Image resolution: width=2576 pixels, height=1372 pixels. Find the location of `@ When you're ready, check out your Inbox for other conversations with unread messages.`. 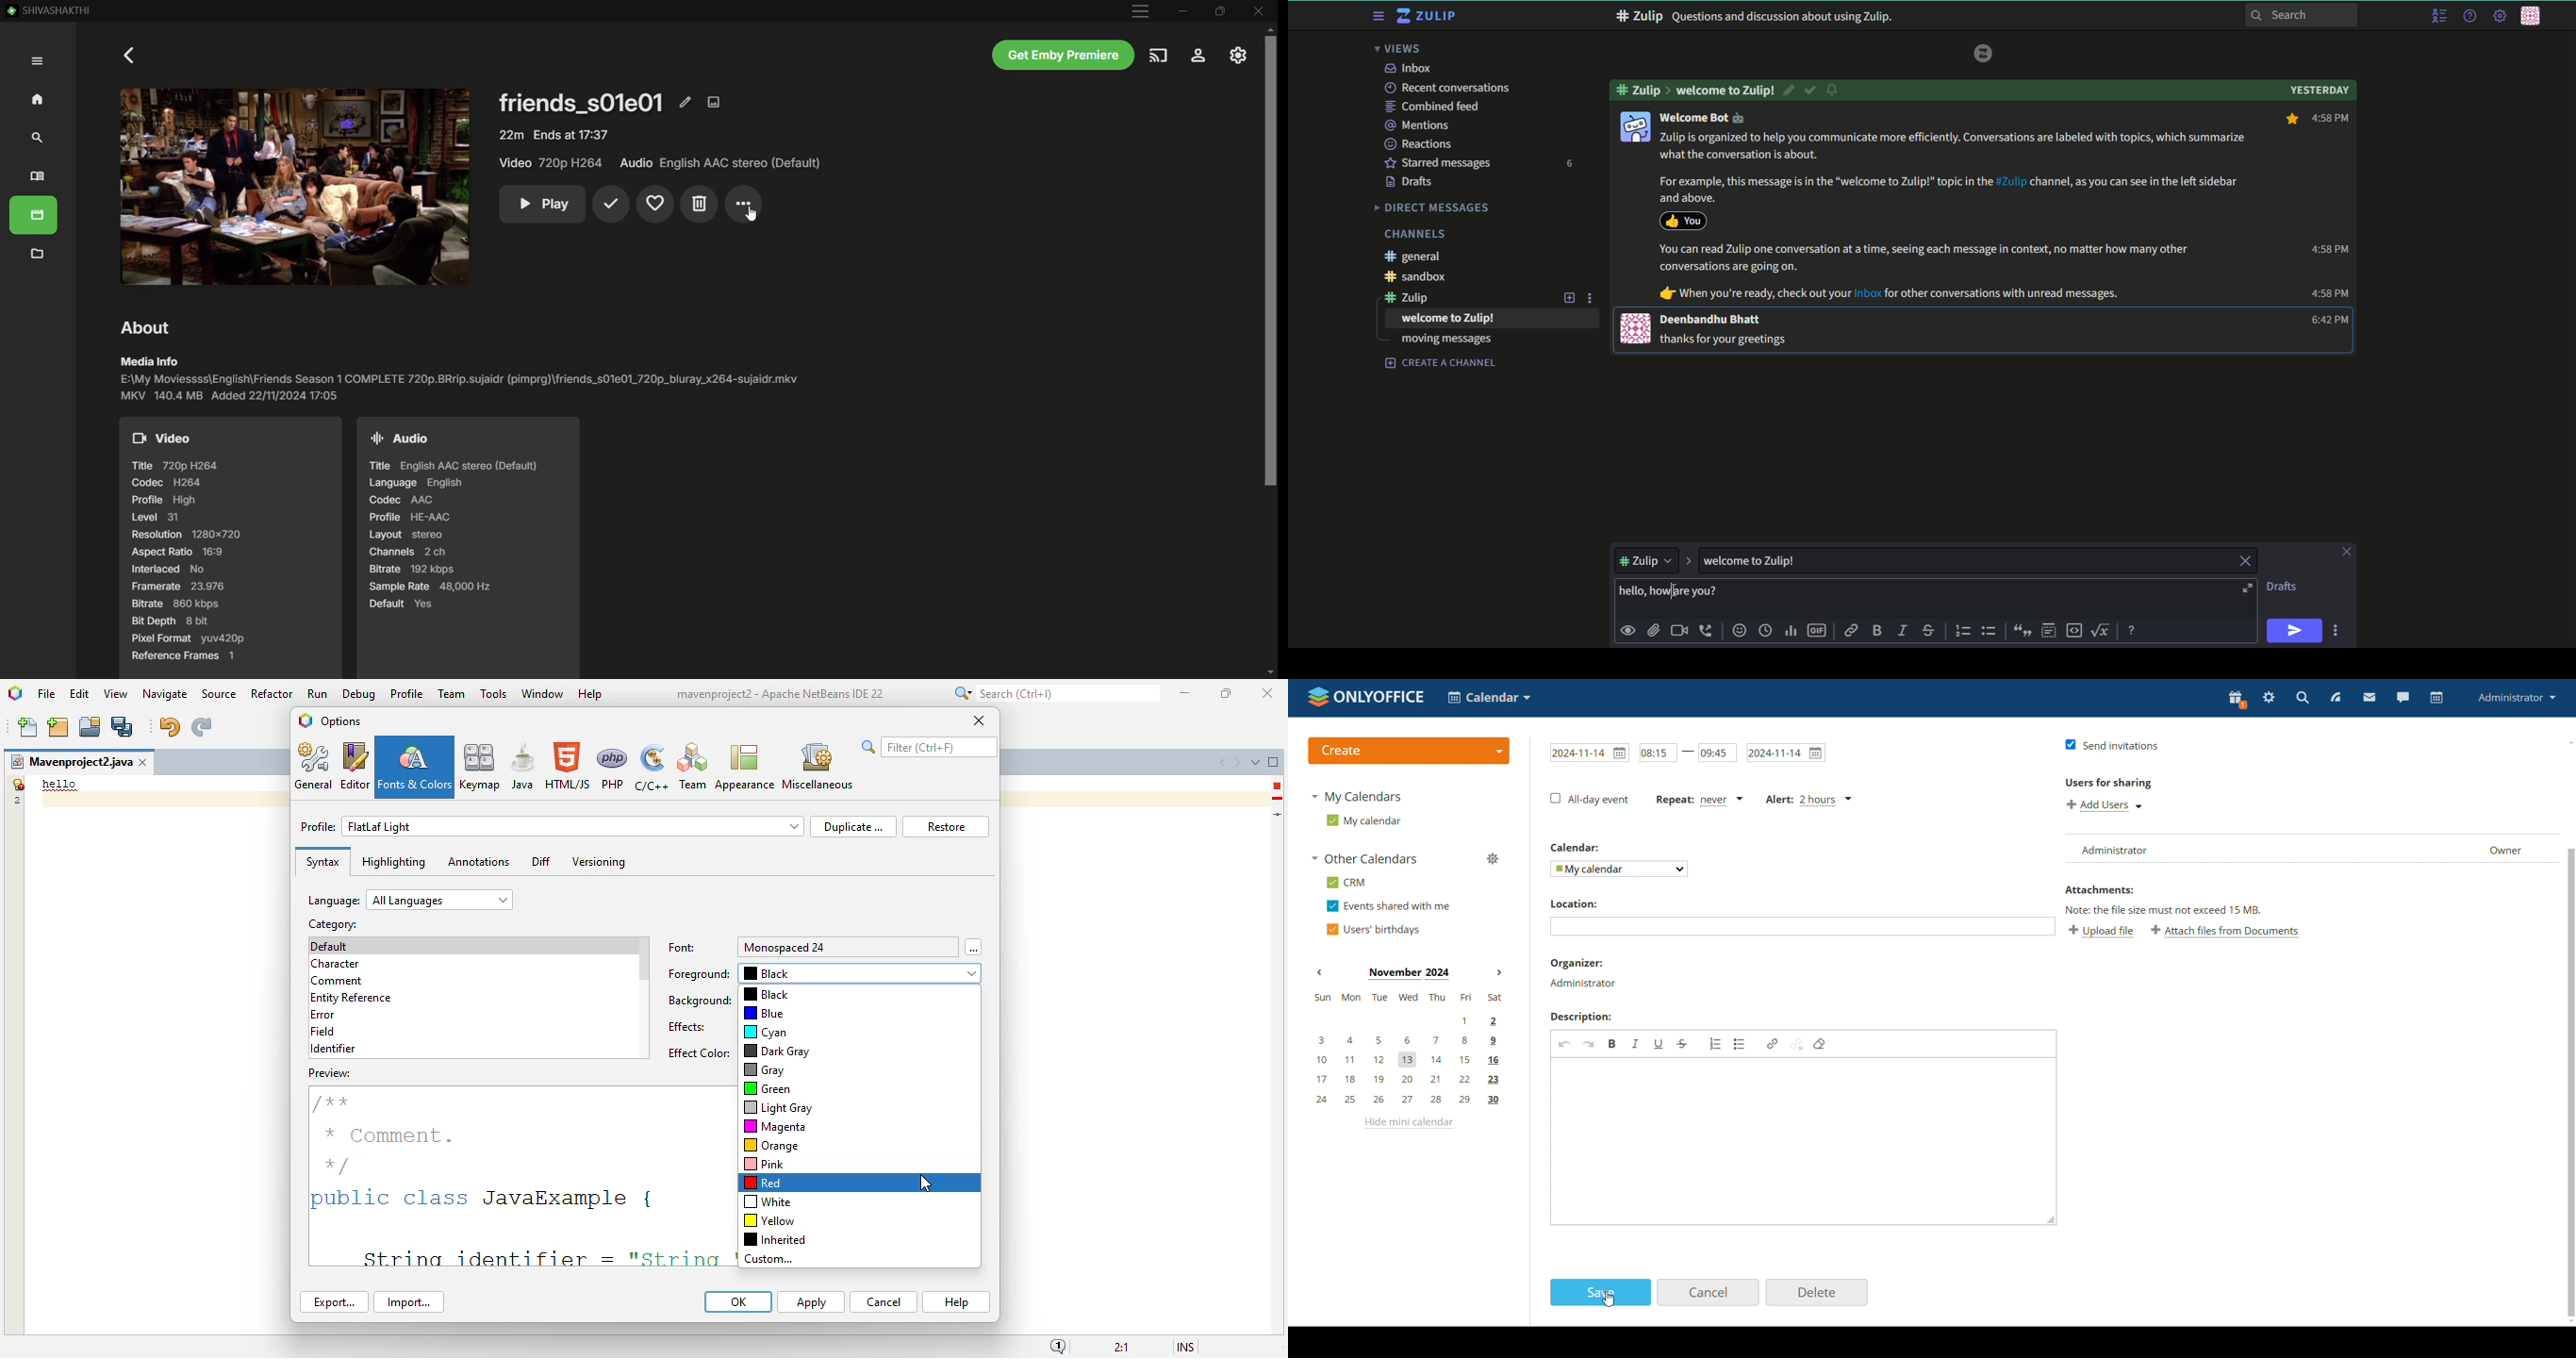

@ When you're ready, check out your Inbox for other conversations with unread messages. is located at coordinates (1890, 294).